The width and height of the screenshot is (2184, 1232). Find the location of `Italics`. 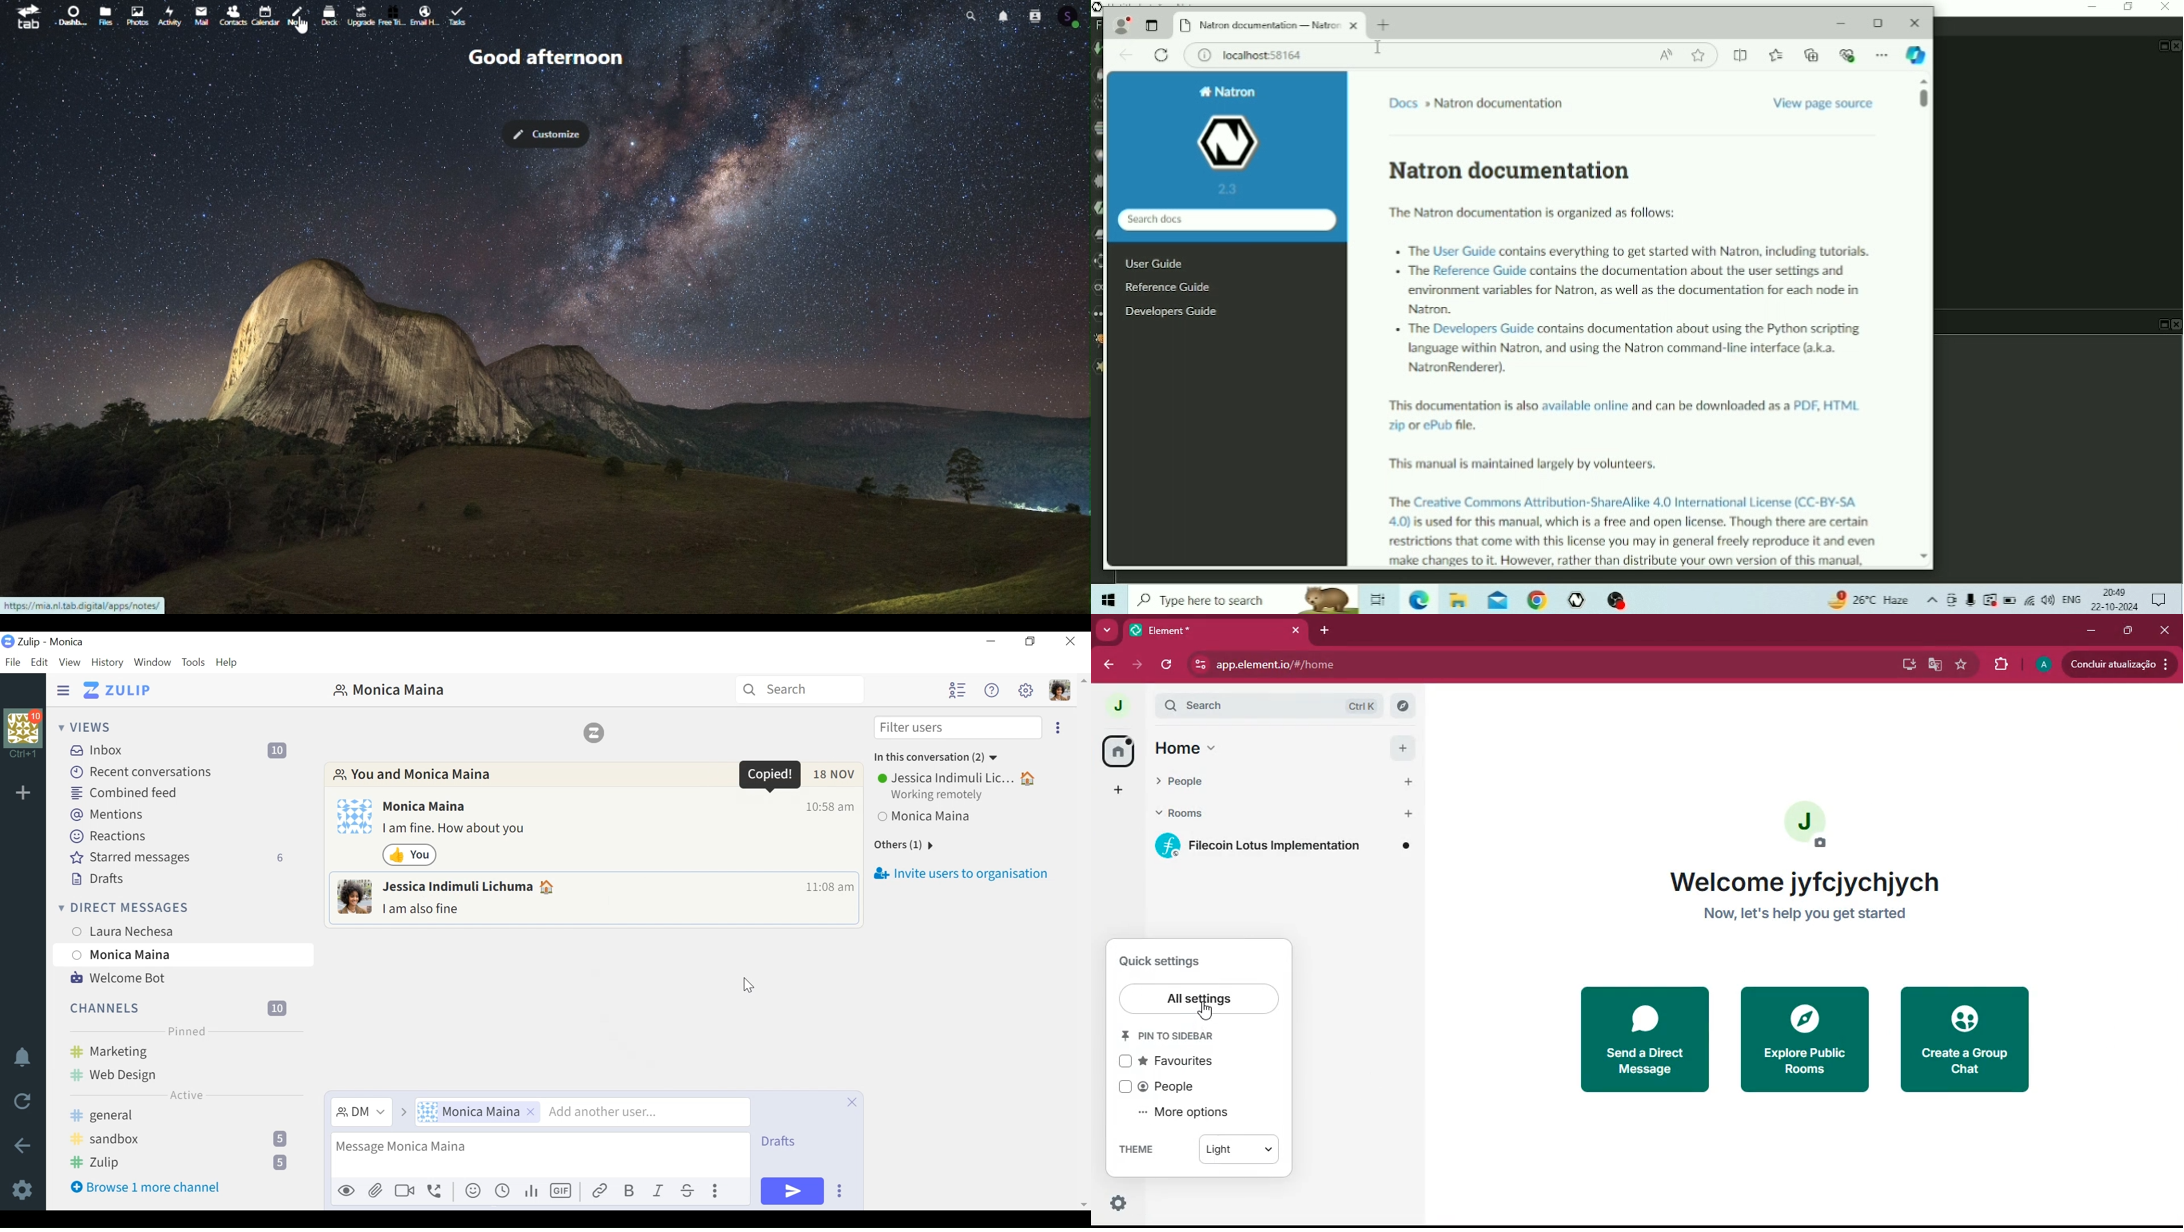

Italics is located at coordinates (659, 1192).